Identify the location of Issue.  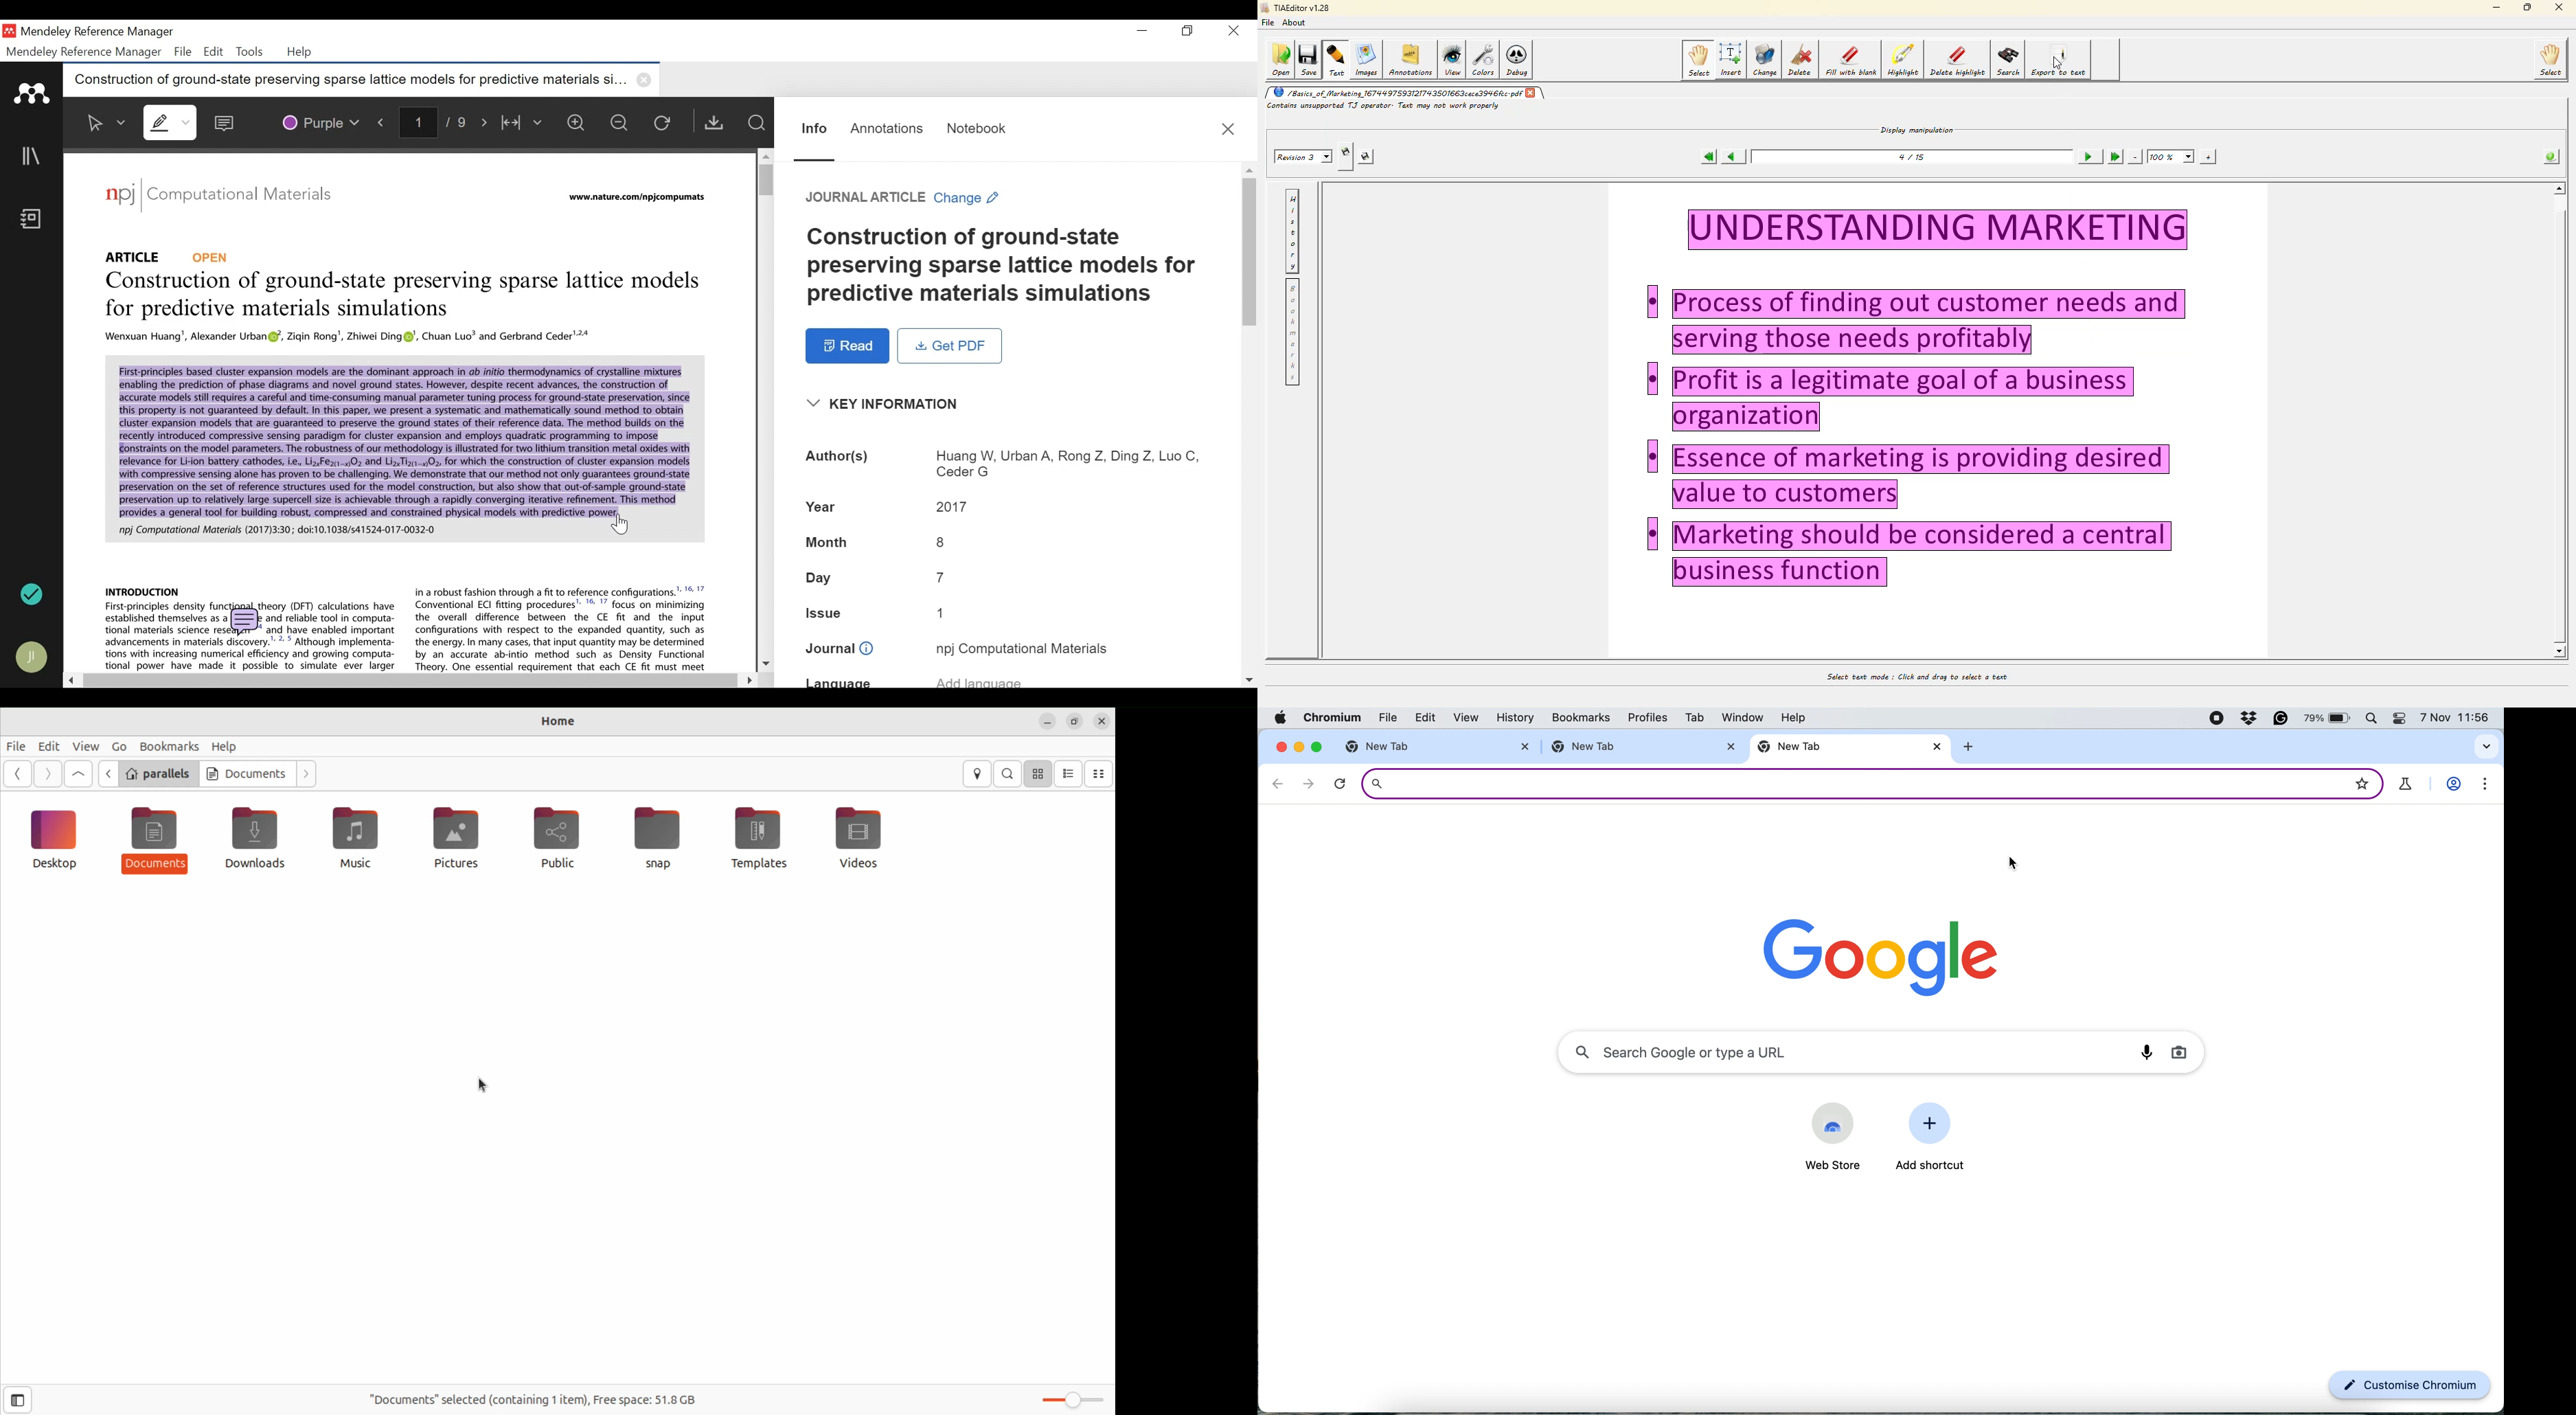
(825, 611).